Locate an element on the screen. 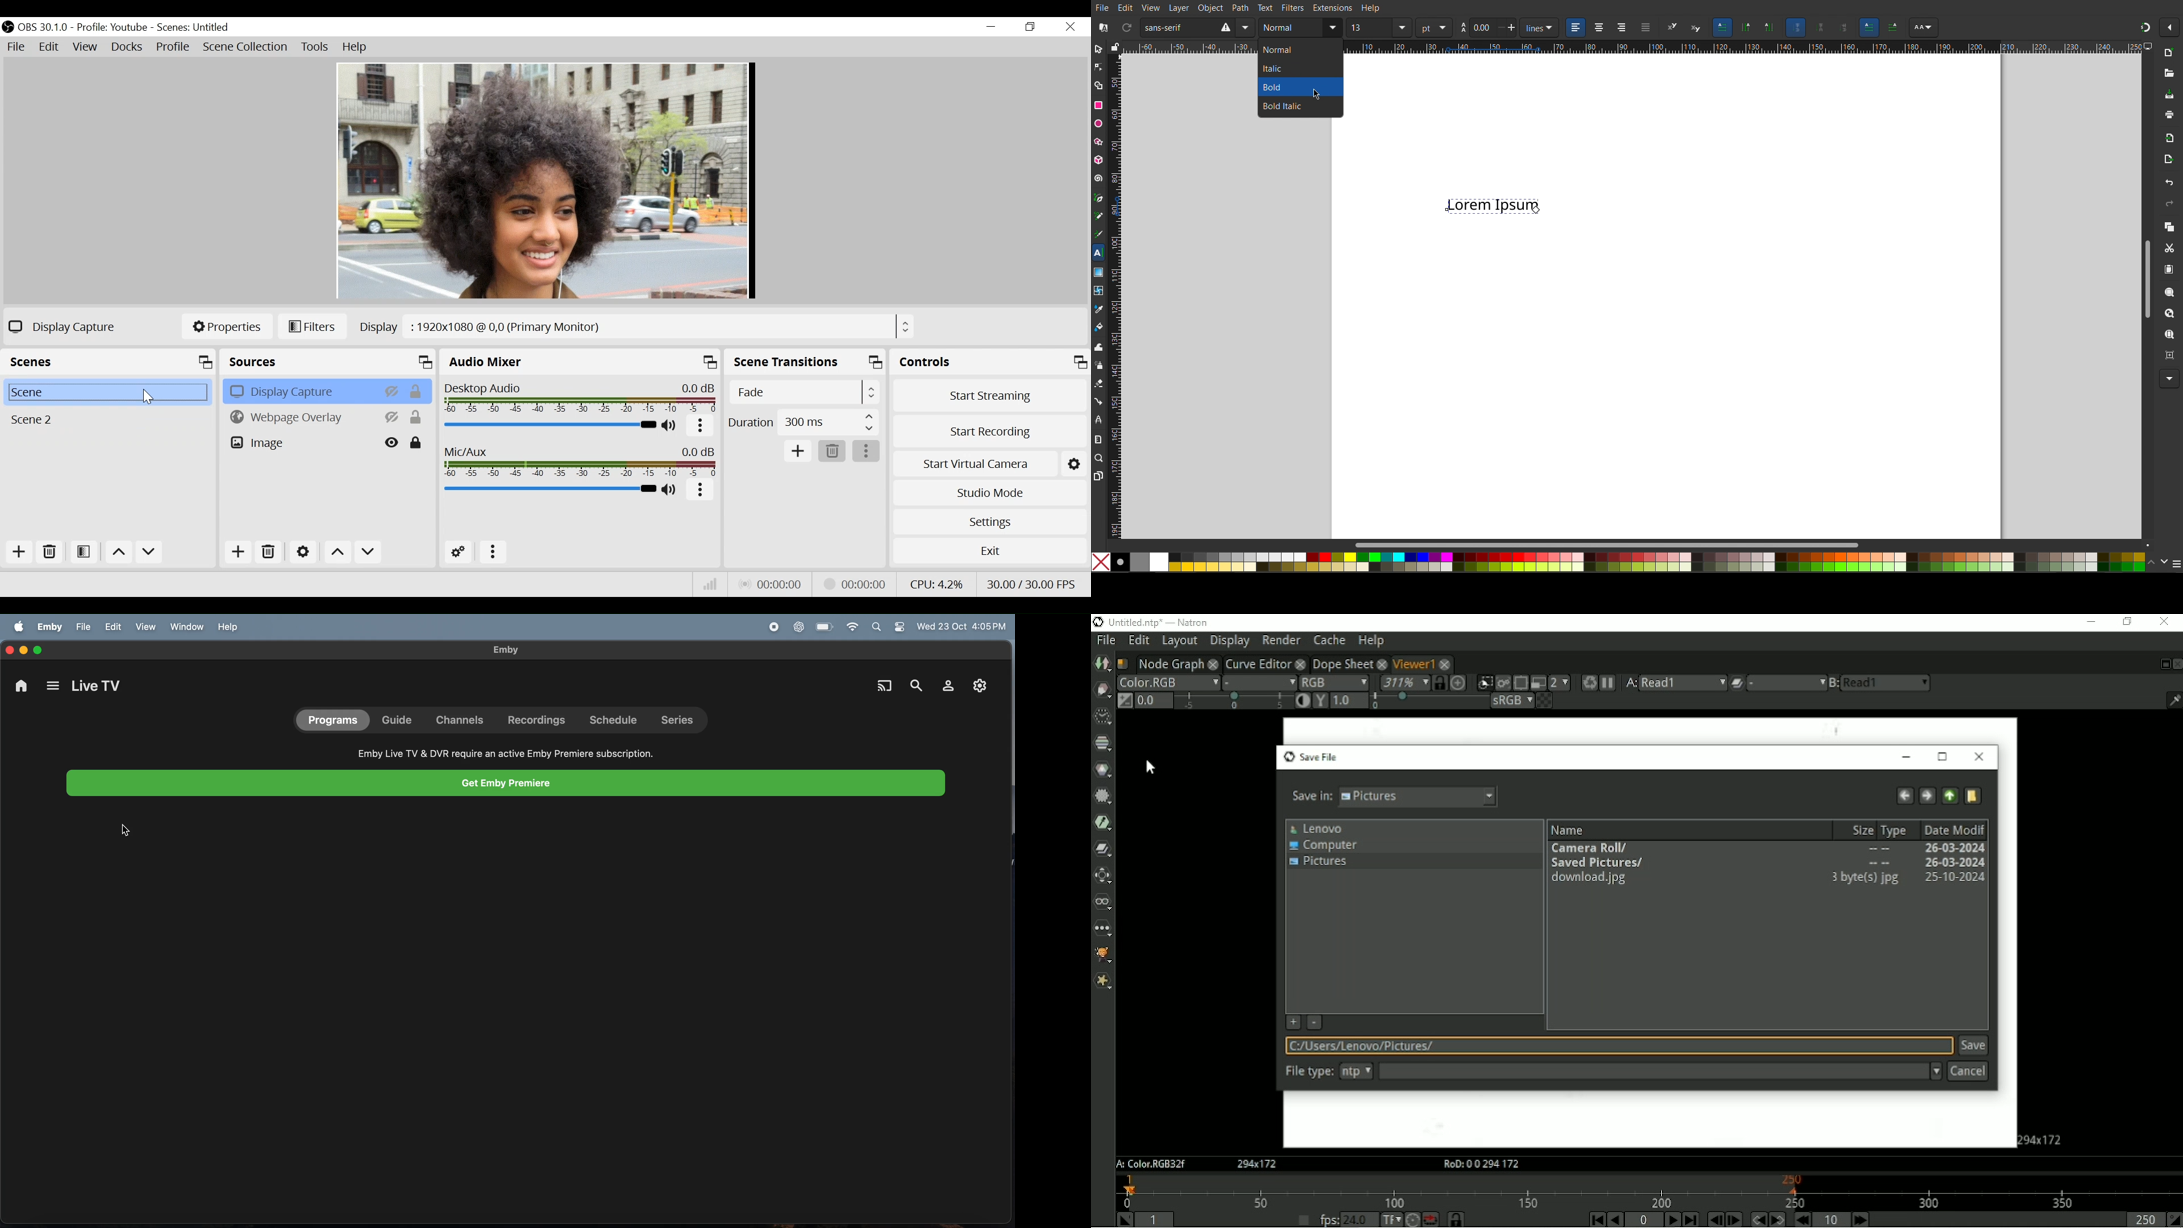  Close is located at coordinates (2177, 664).